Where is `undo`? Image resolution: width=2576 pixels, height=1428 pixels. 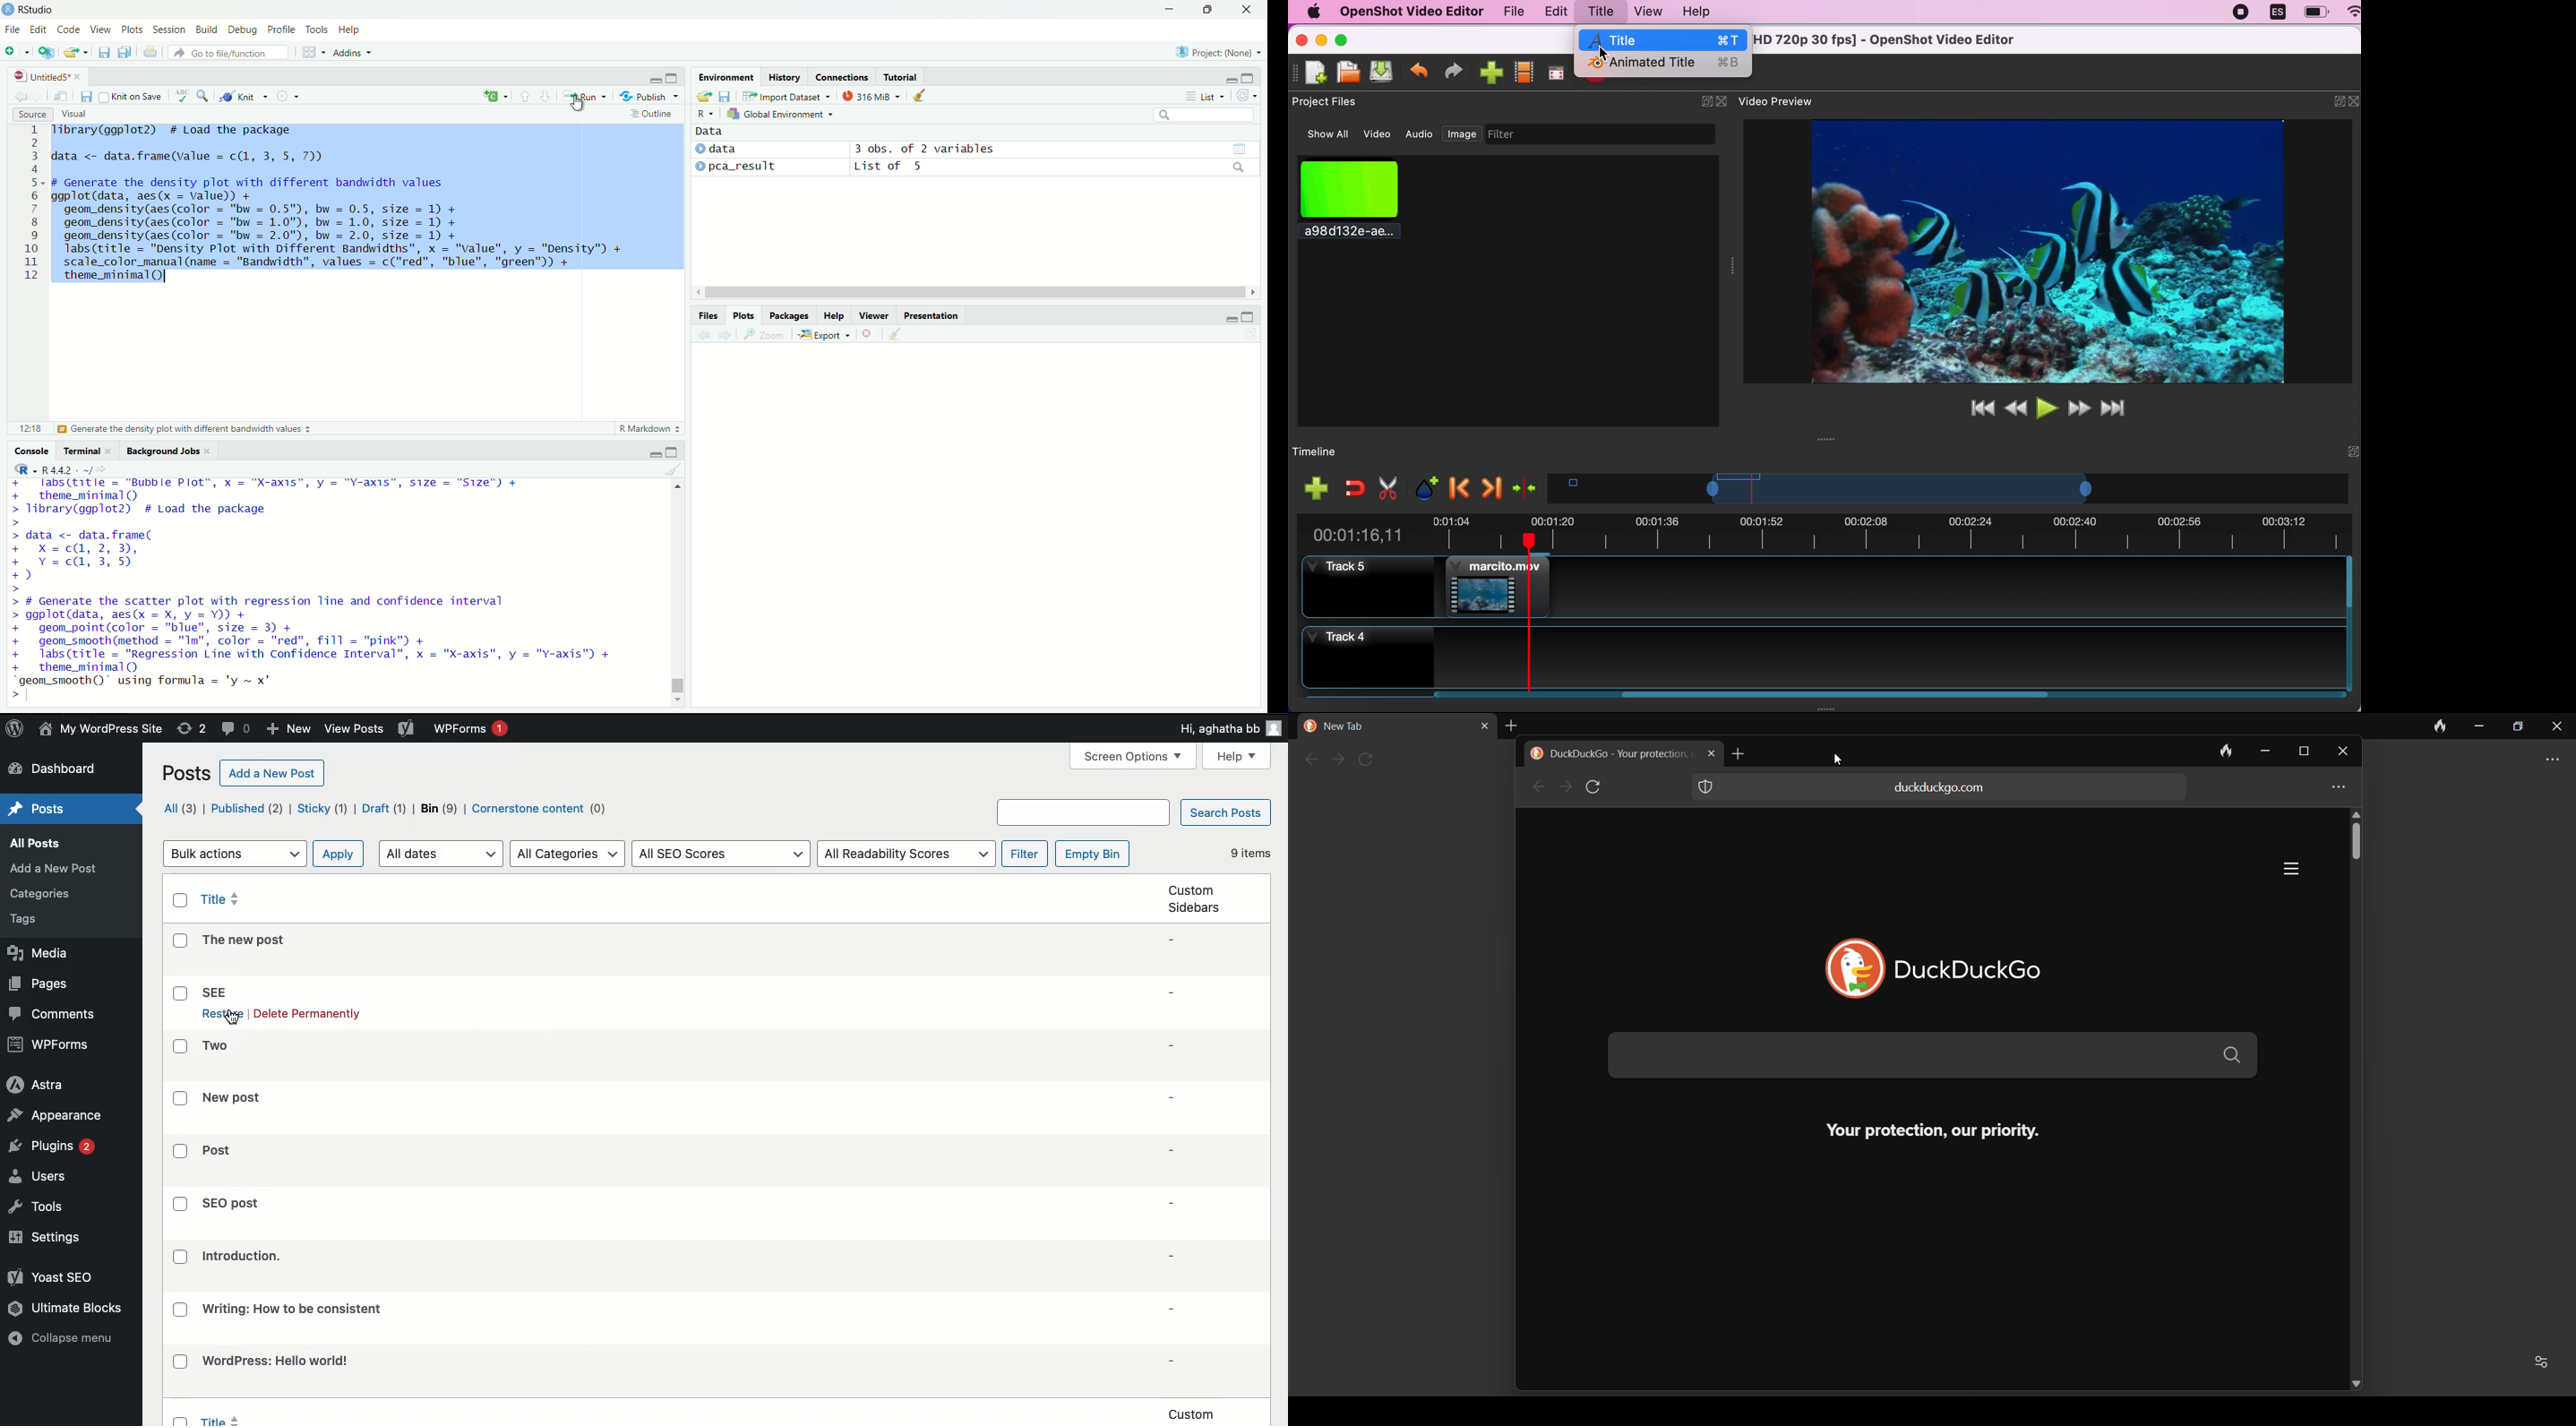
undo is located at coordinates (1420, 71).